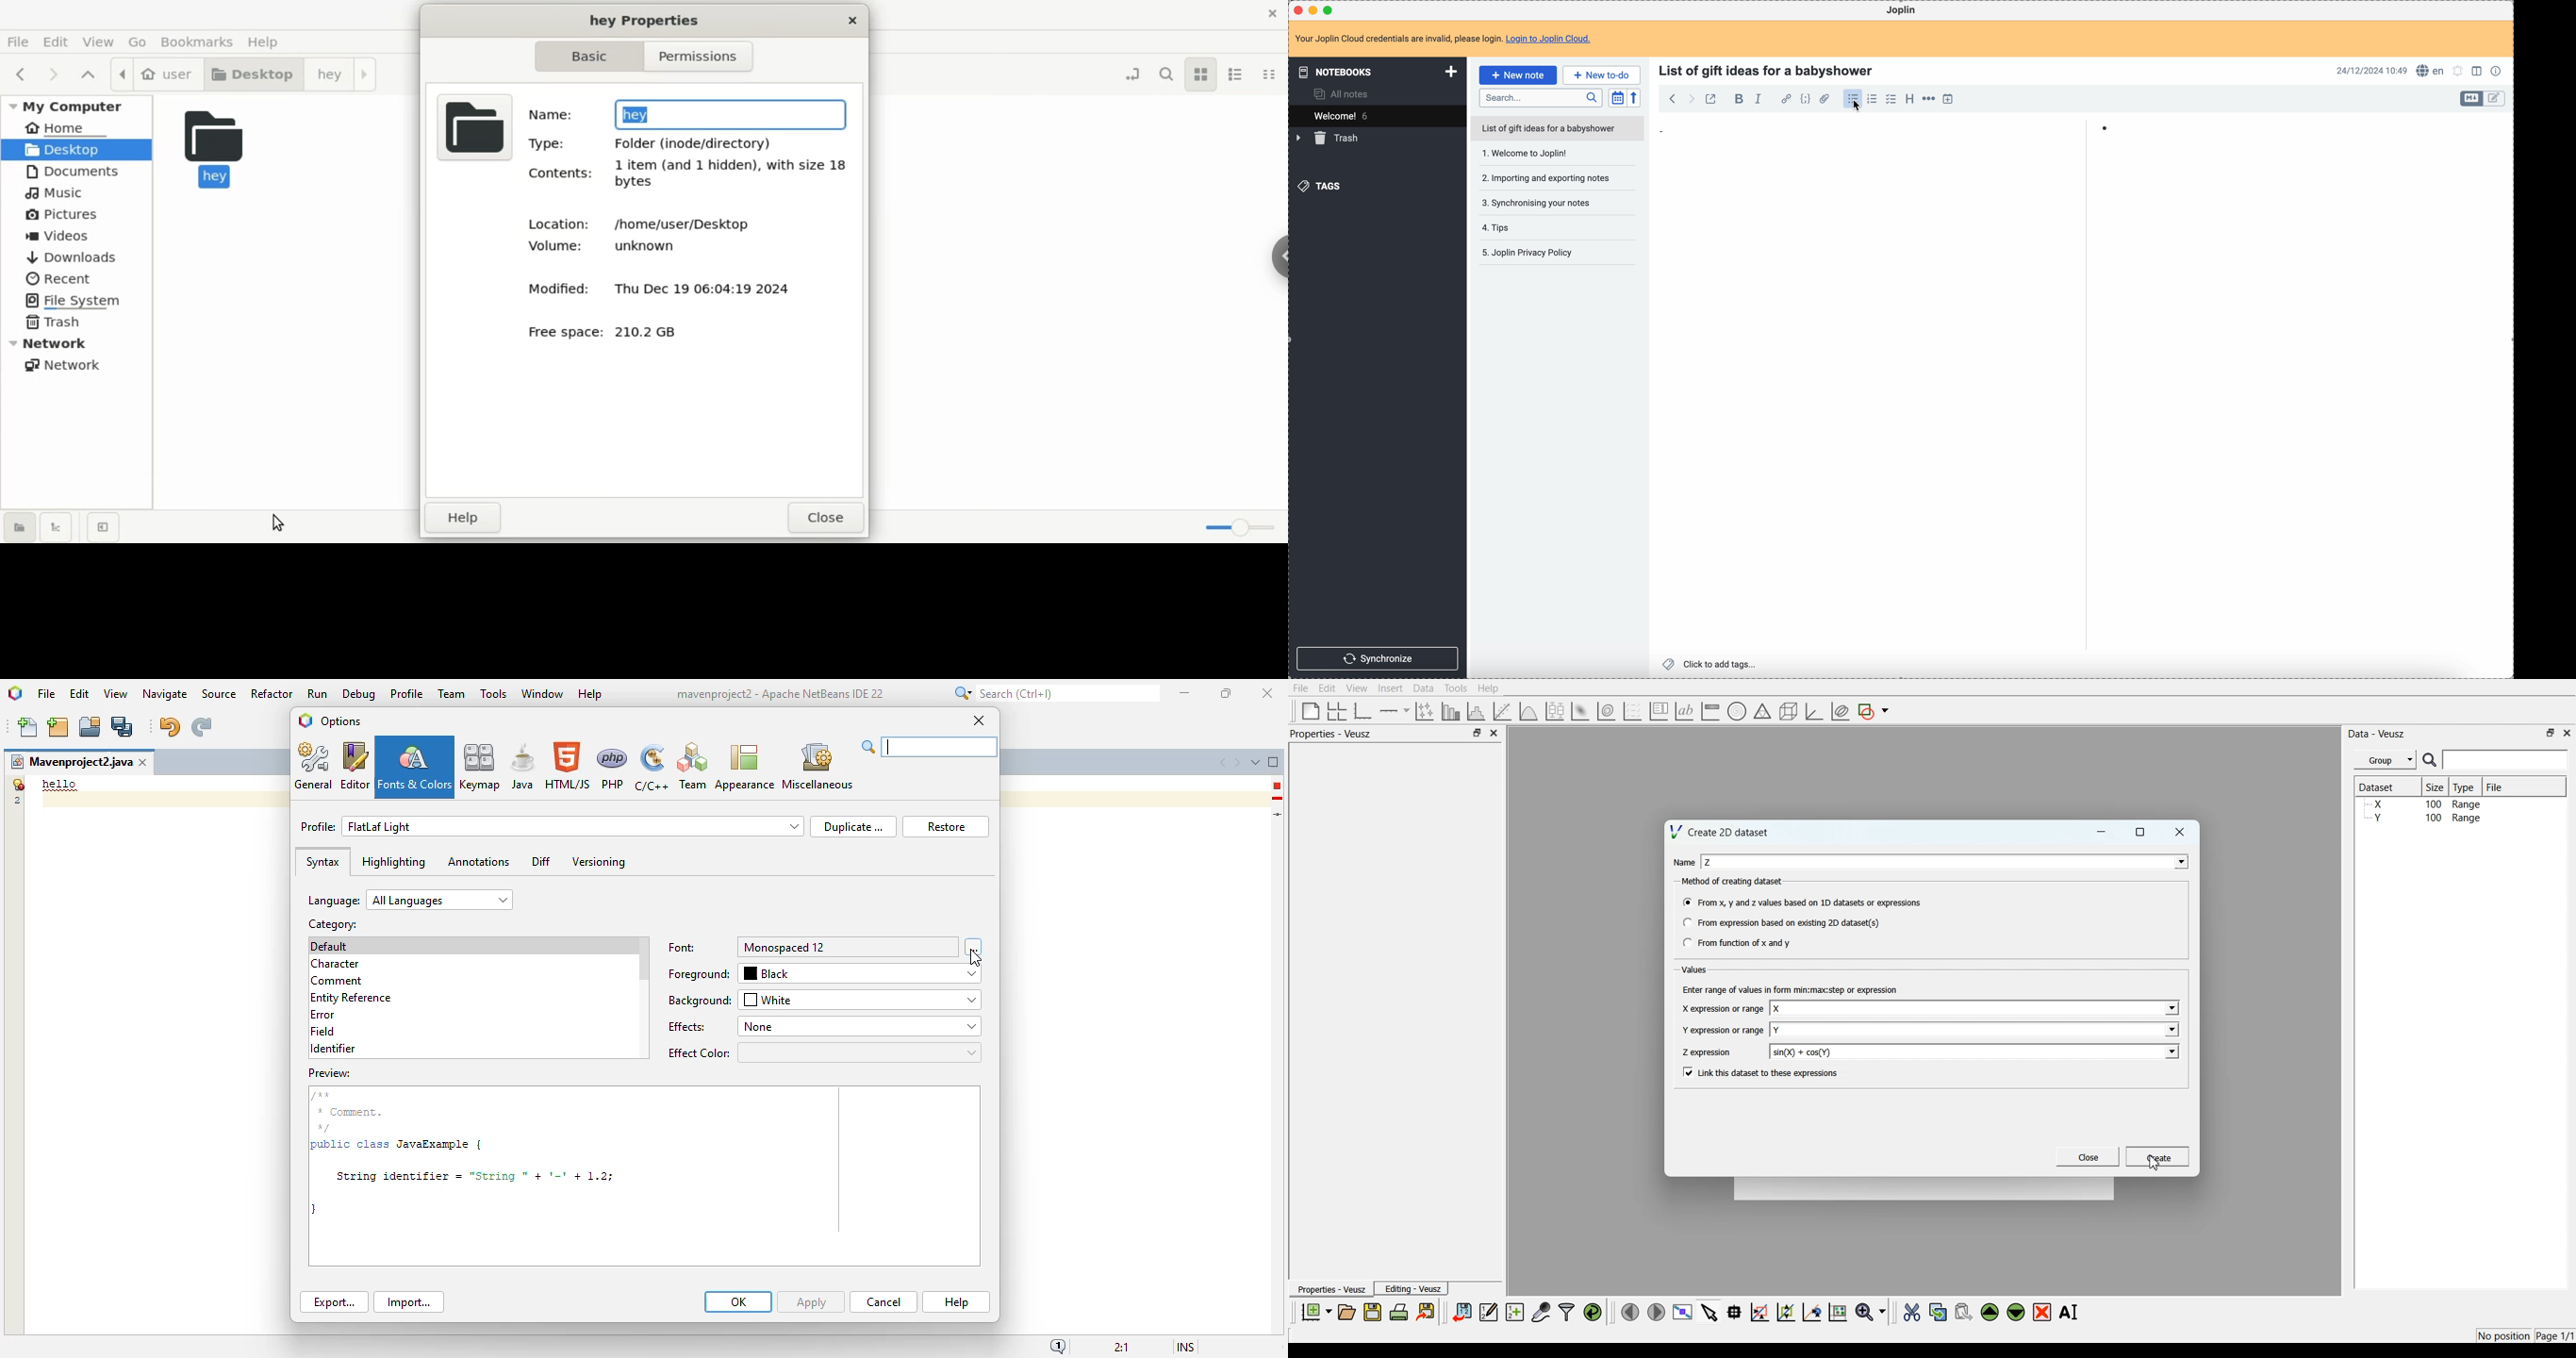 This screenshot has height=1372, width=2576. I want to click on numbered list, so click(1875, 99).